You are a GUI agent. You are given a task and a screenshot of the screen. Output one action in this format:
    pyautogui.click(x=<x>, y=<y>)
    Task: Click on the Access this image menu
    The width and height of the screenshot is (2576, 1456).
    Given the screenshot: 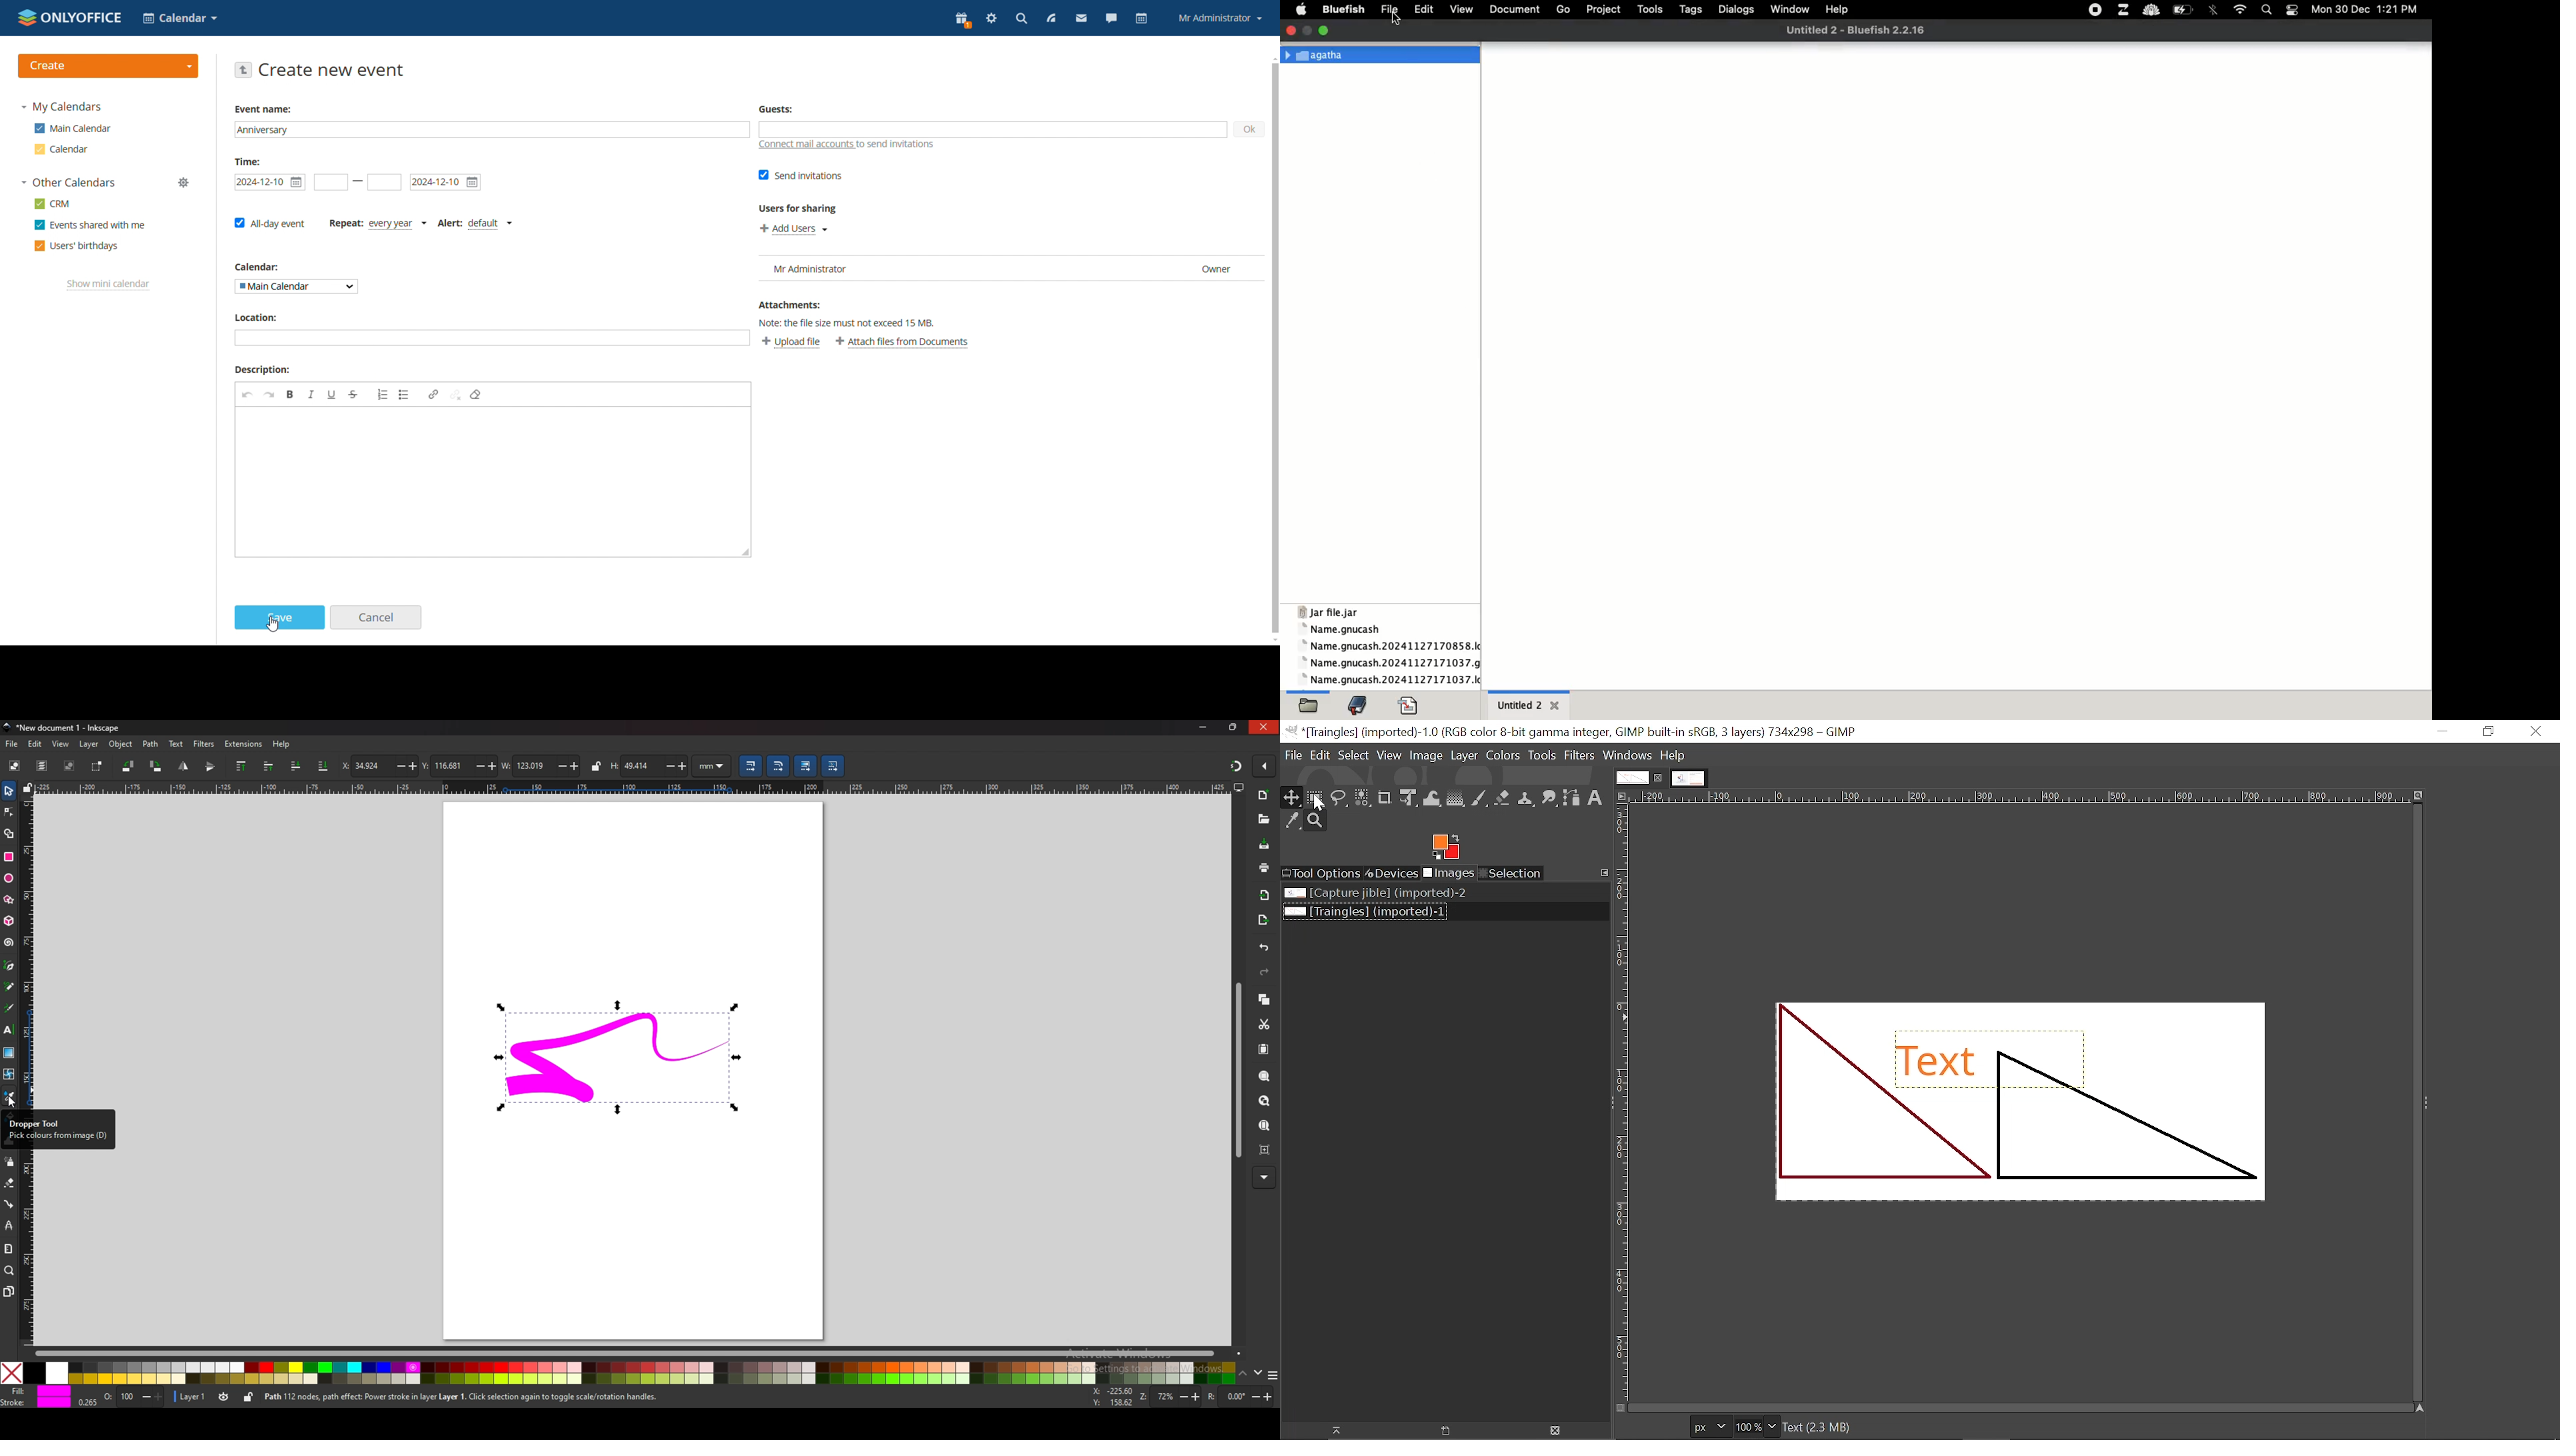 What is the action you would take?
    pyautogui.click(x=1624, y=797)
    